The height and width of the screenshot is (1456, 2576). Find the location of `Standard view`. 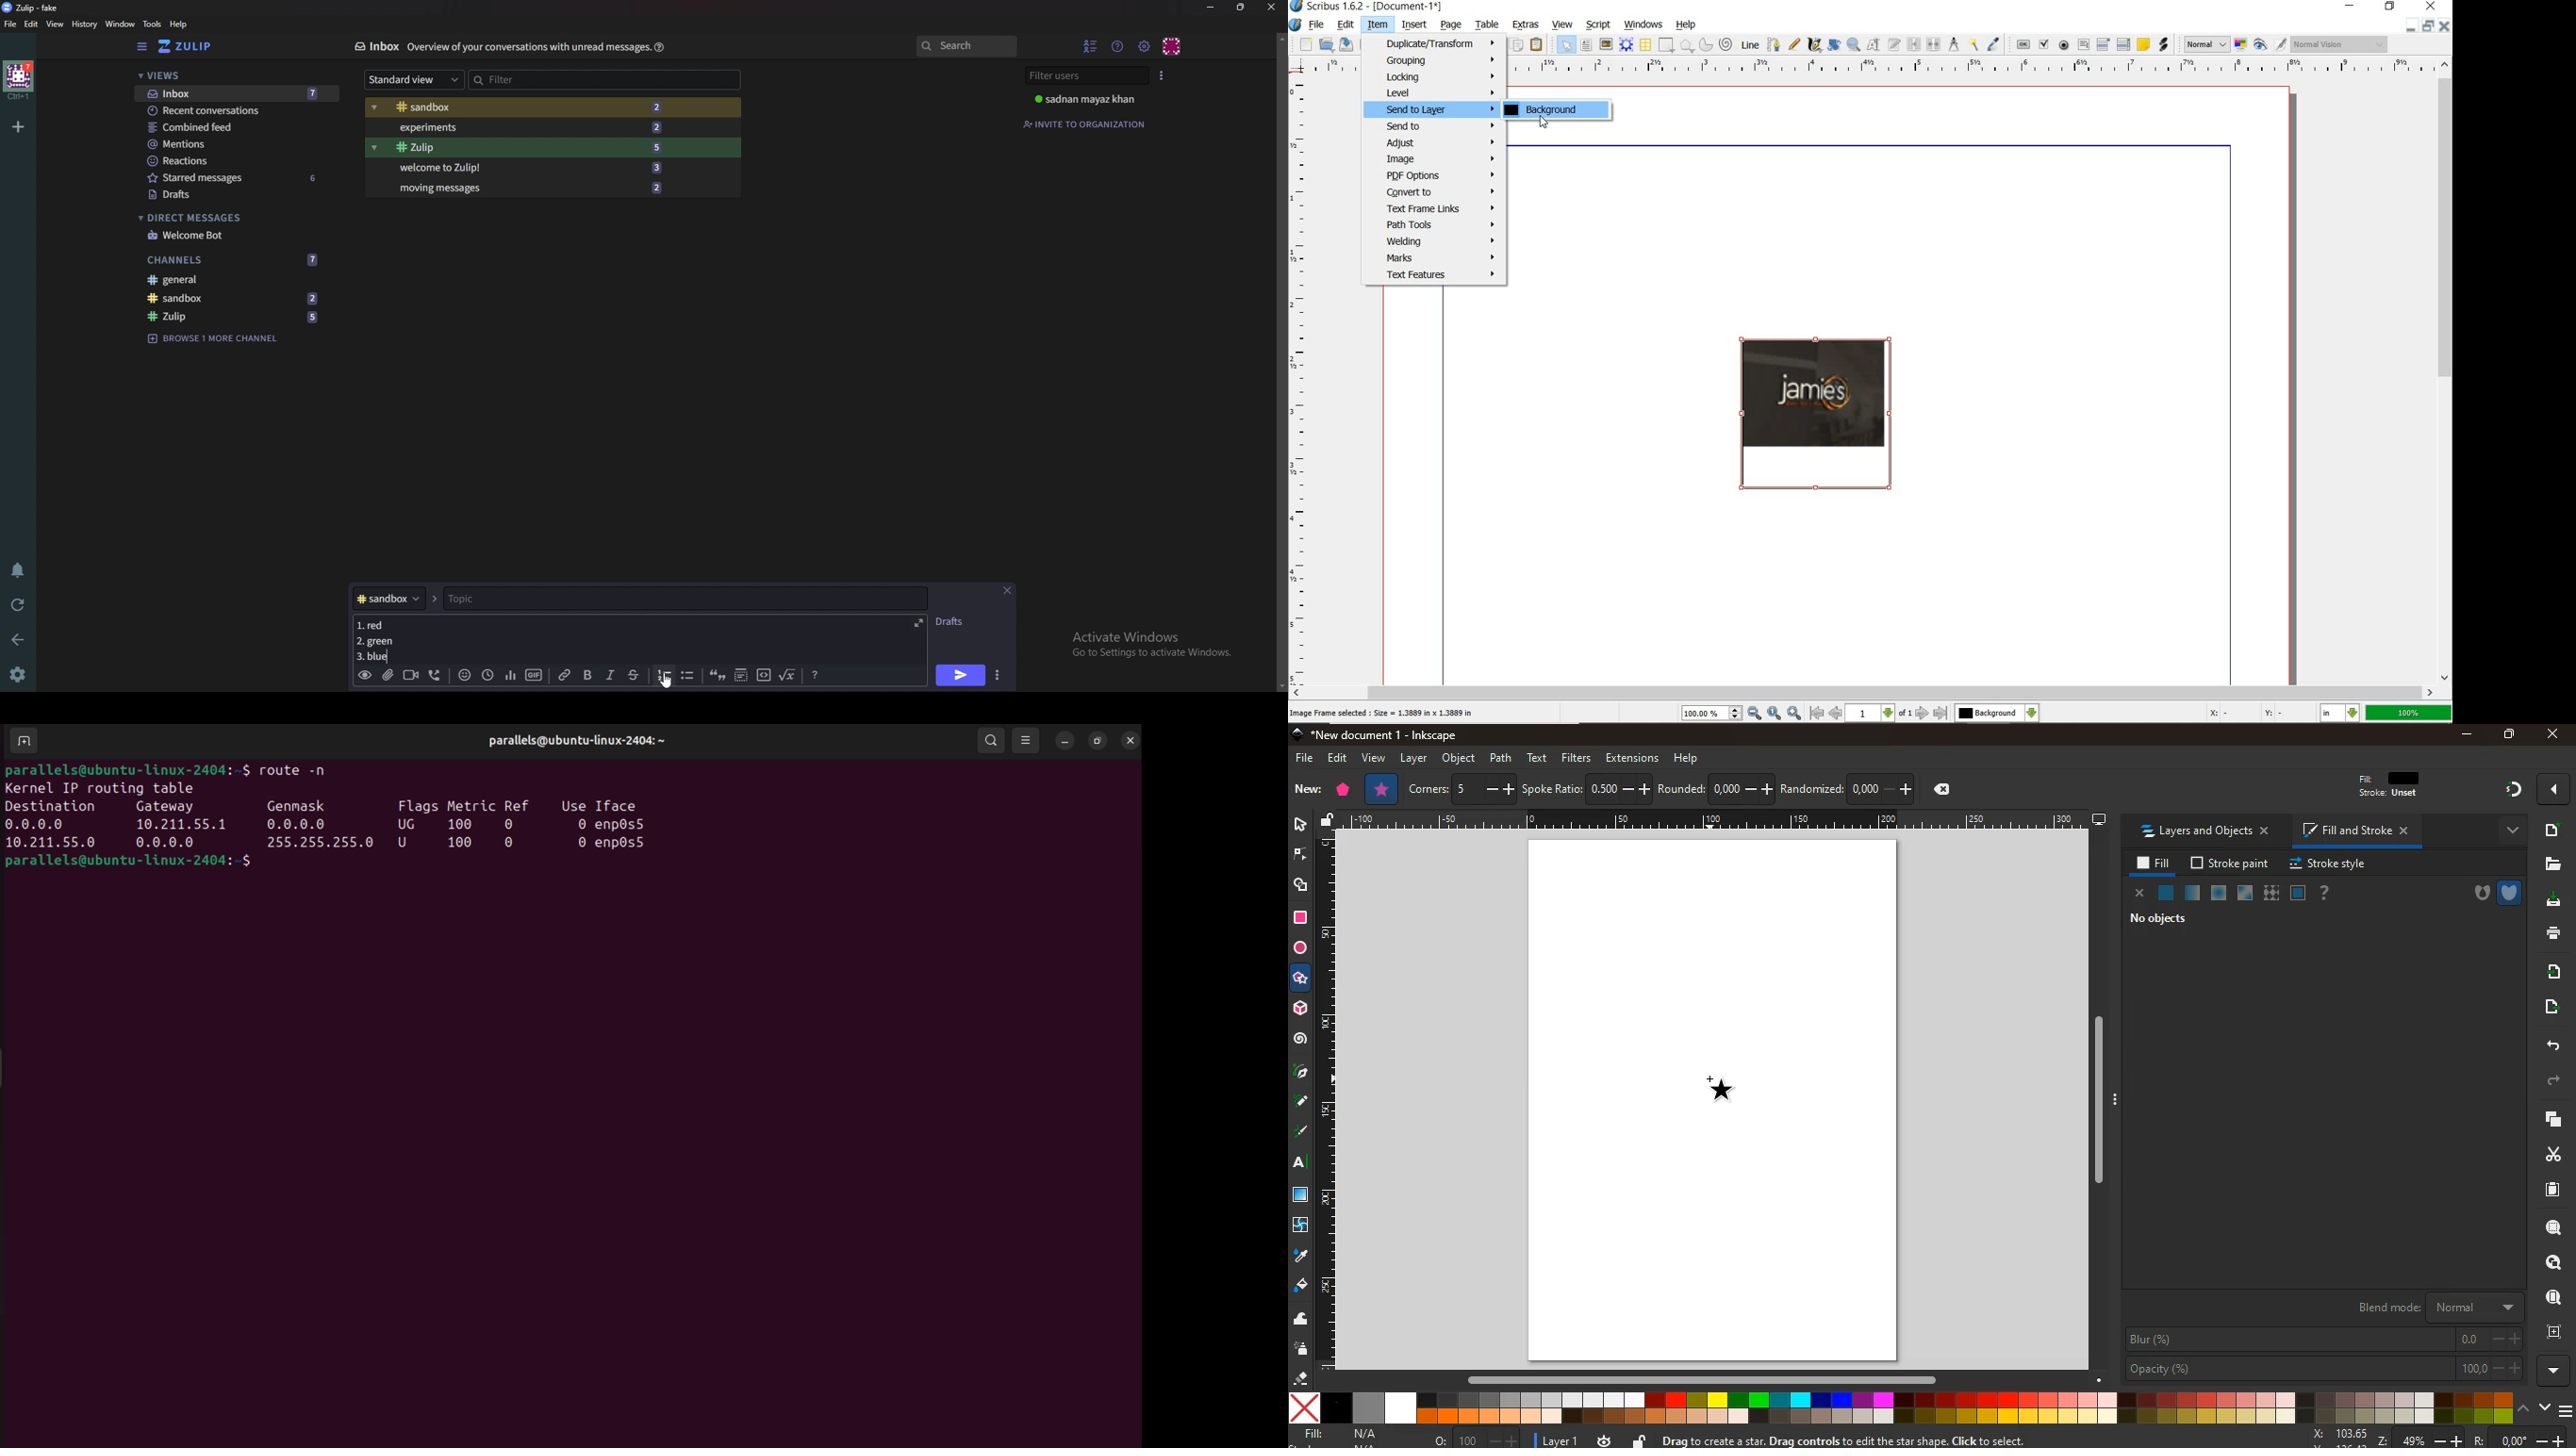

Standard view is located at coordinates (410, 80).